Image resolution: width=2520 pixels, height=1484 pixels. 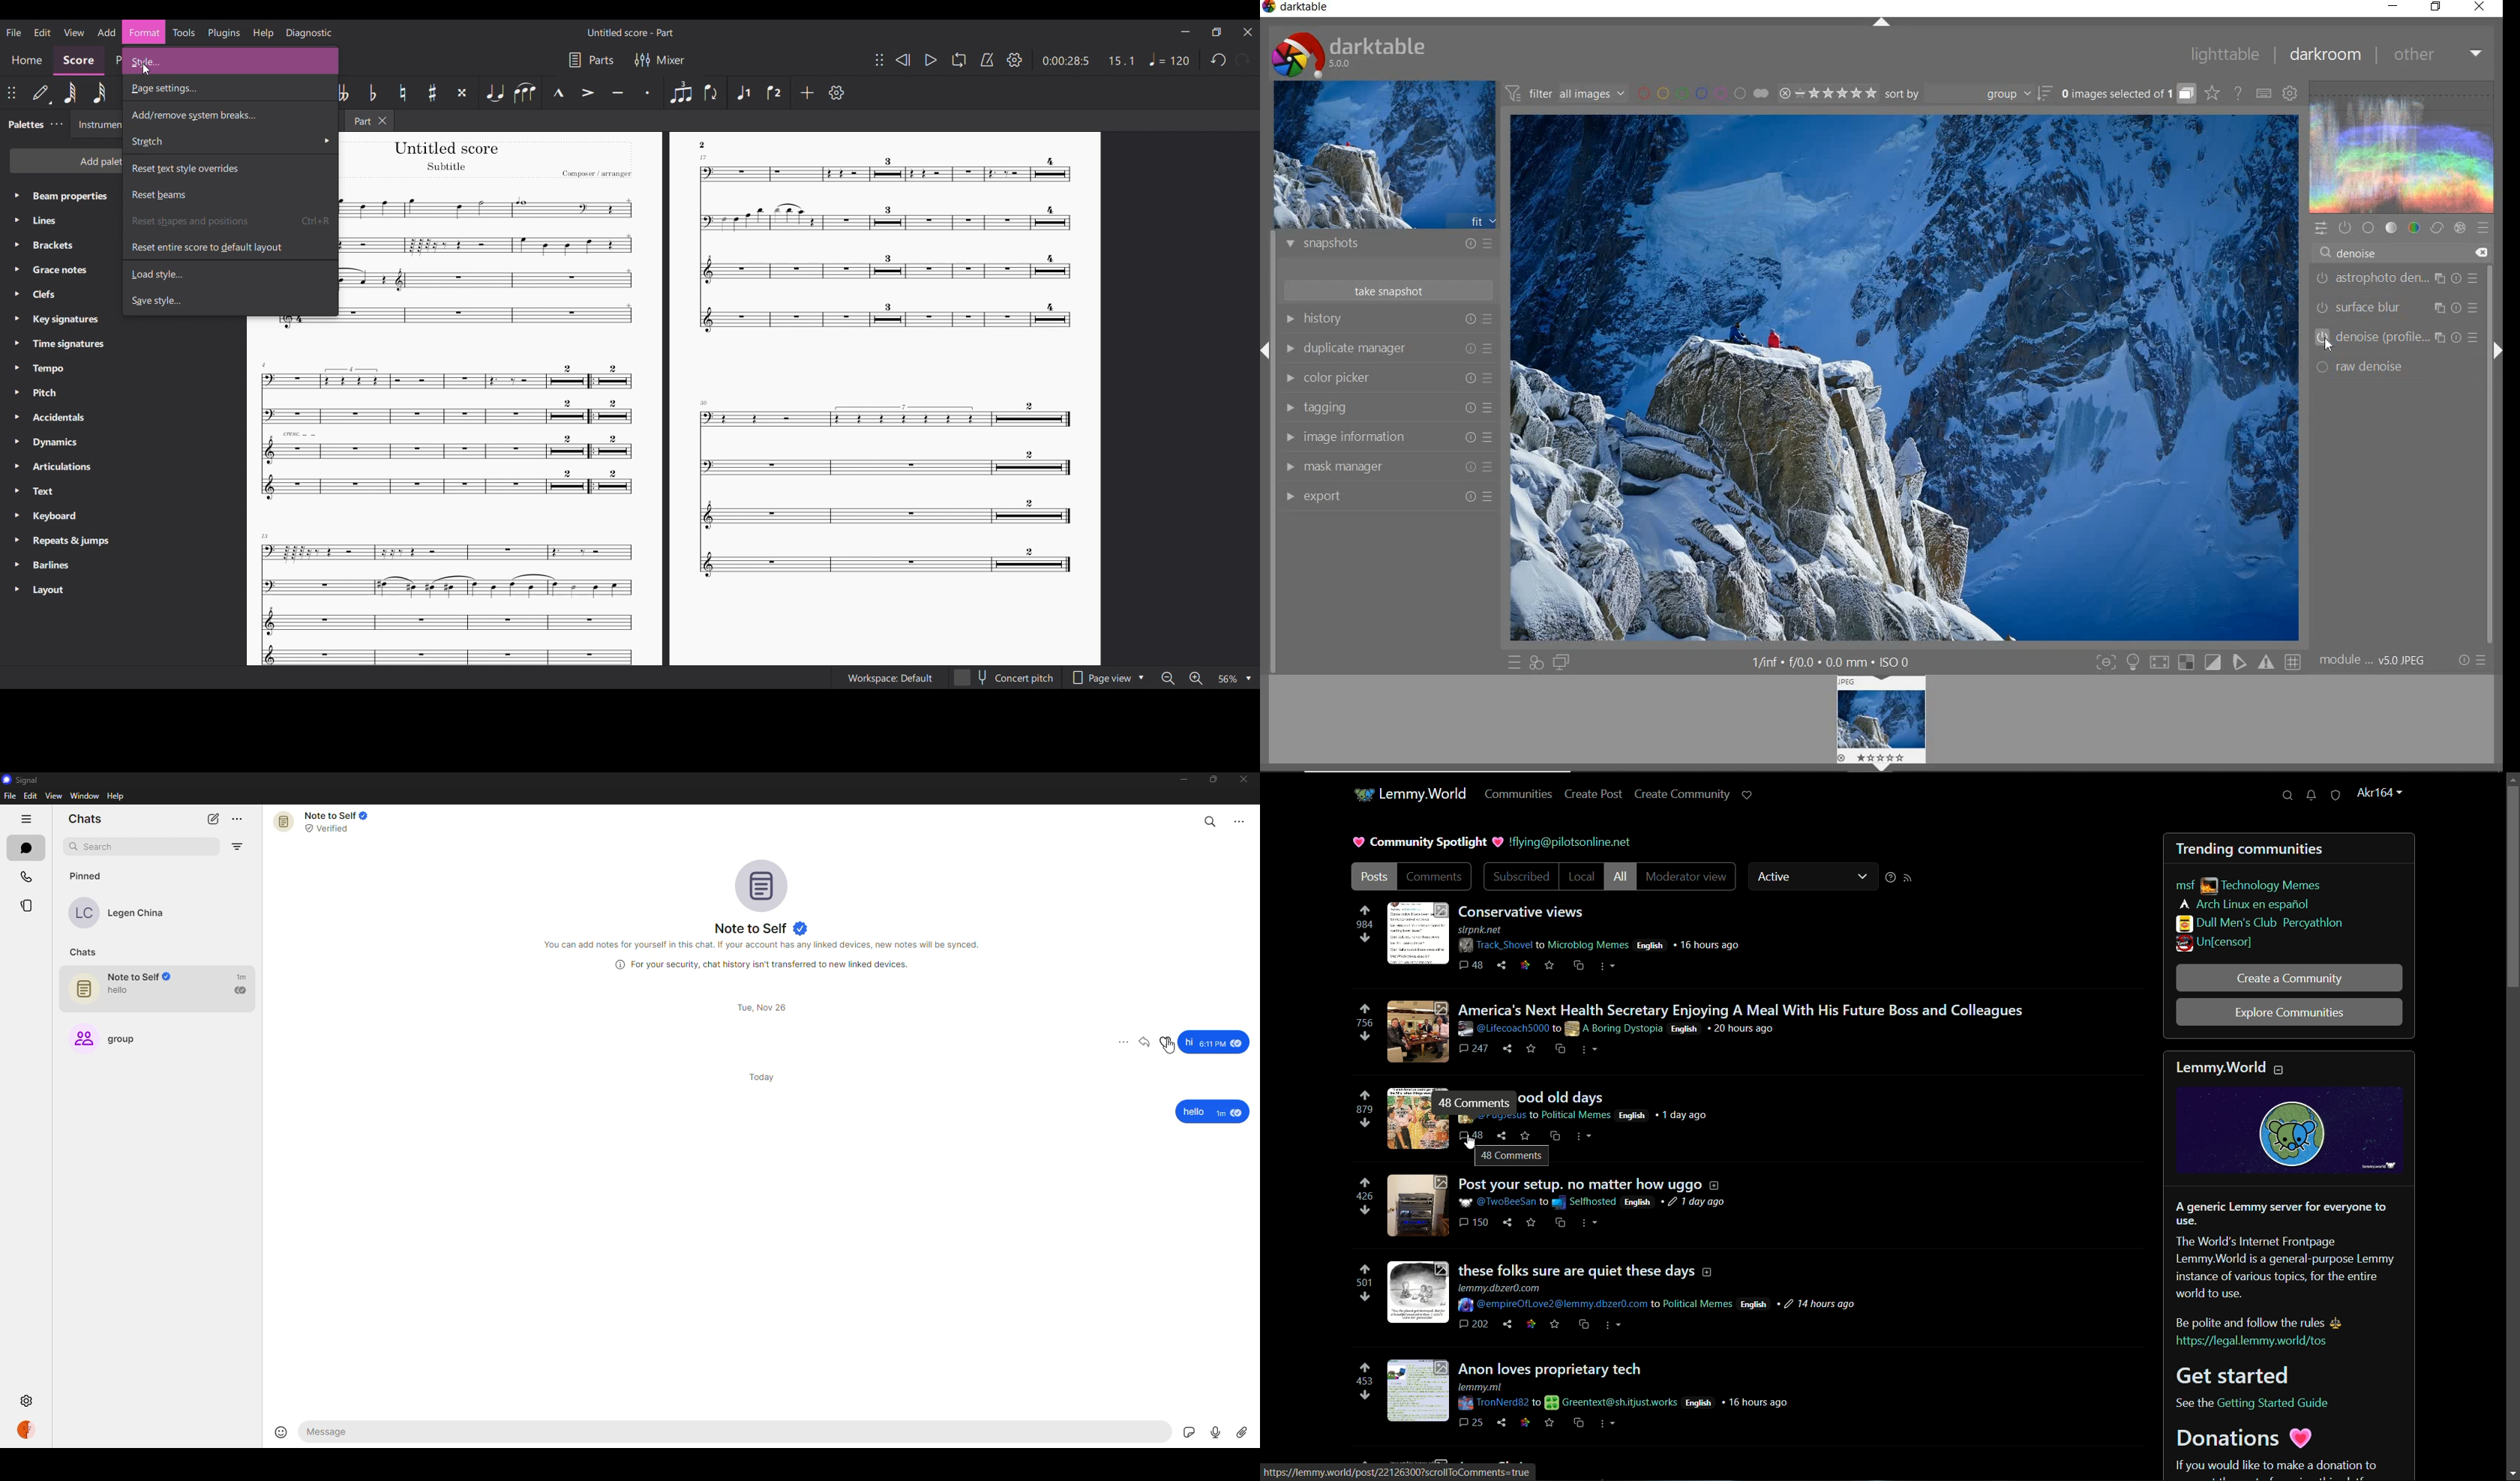 I want to click on Dynamics, so click(x=56, y=441).